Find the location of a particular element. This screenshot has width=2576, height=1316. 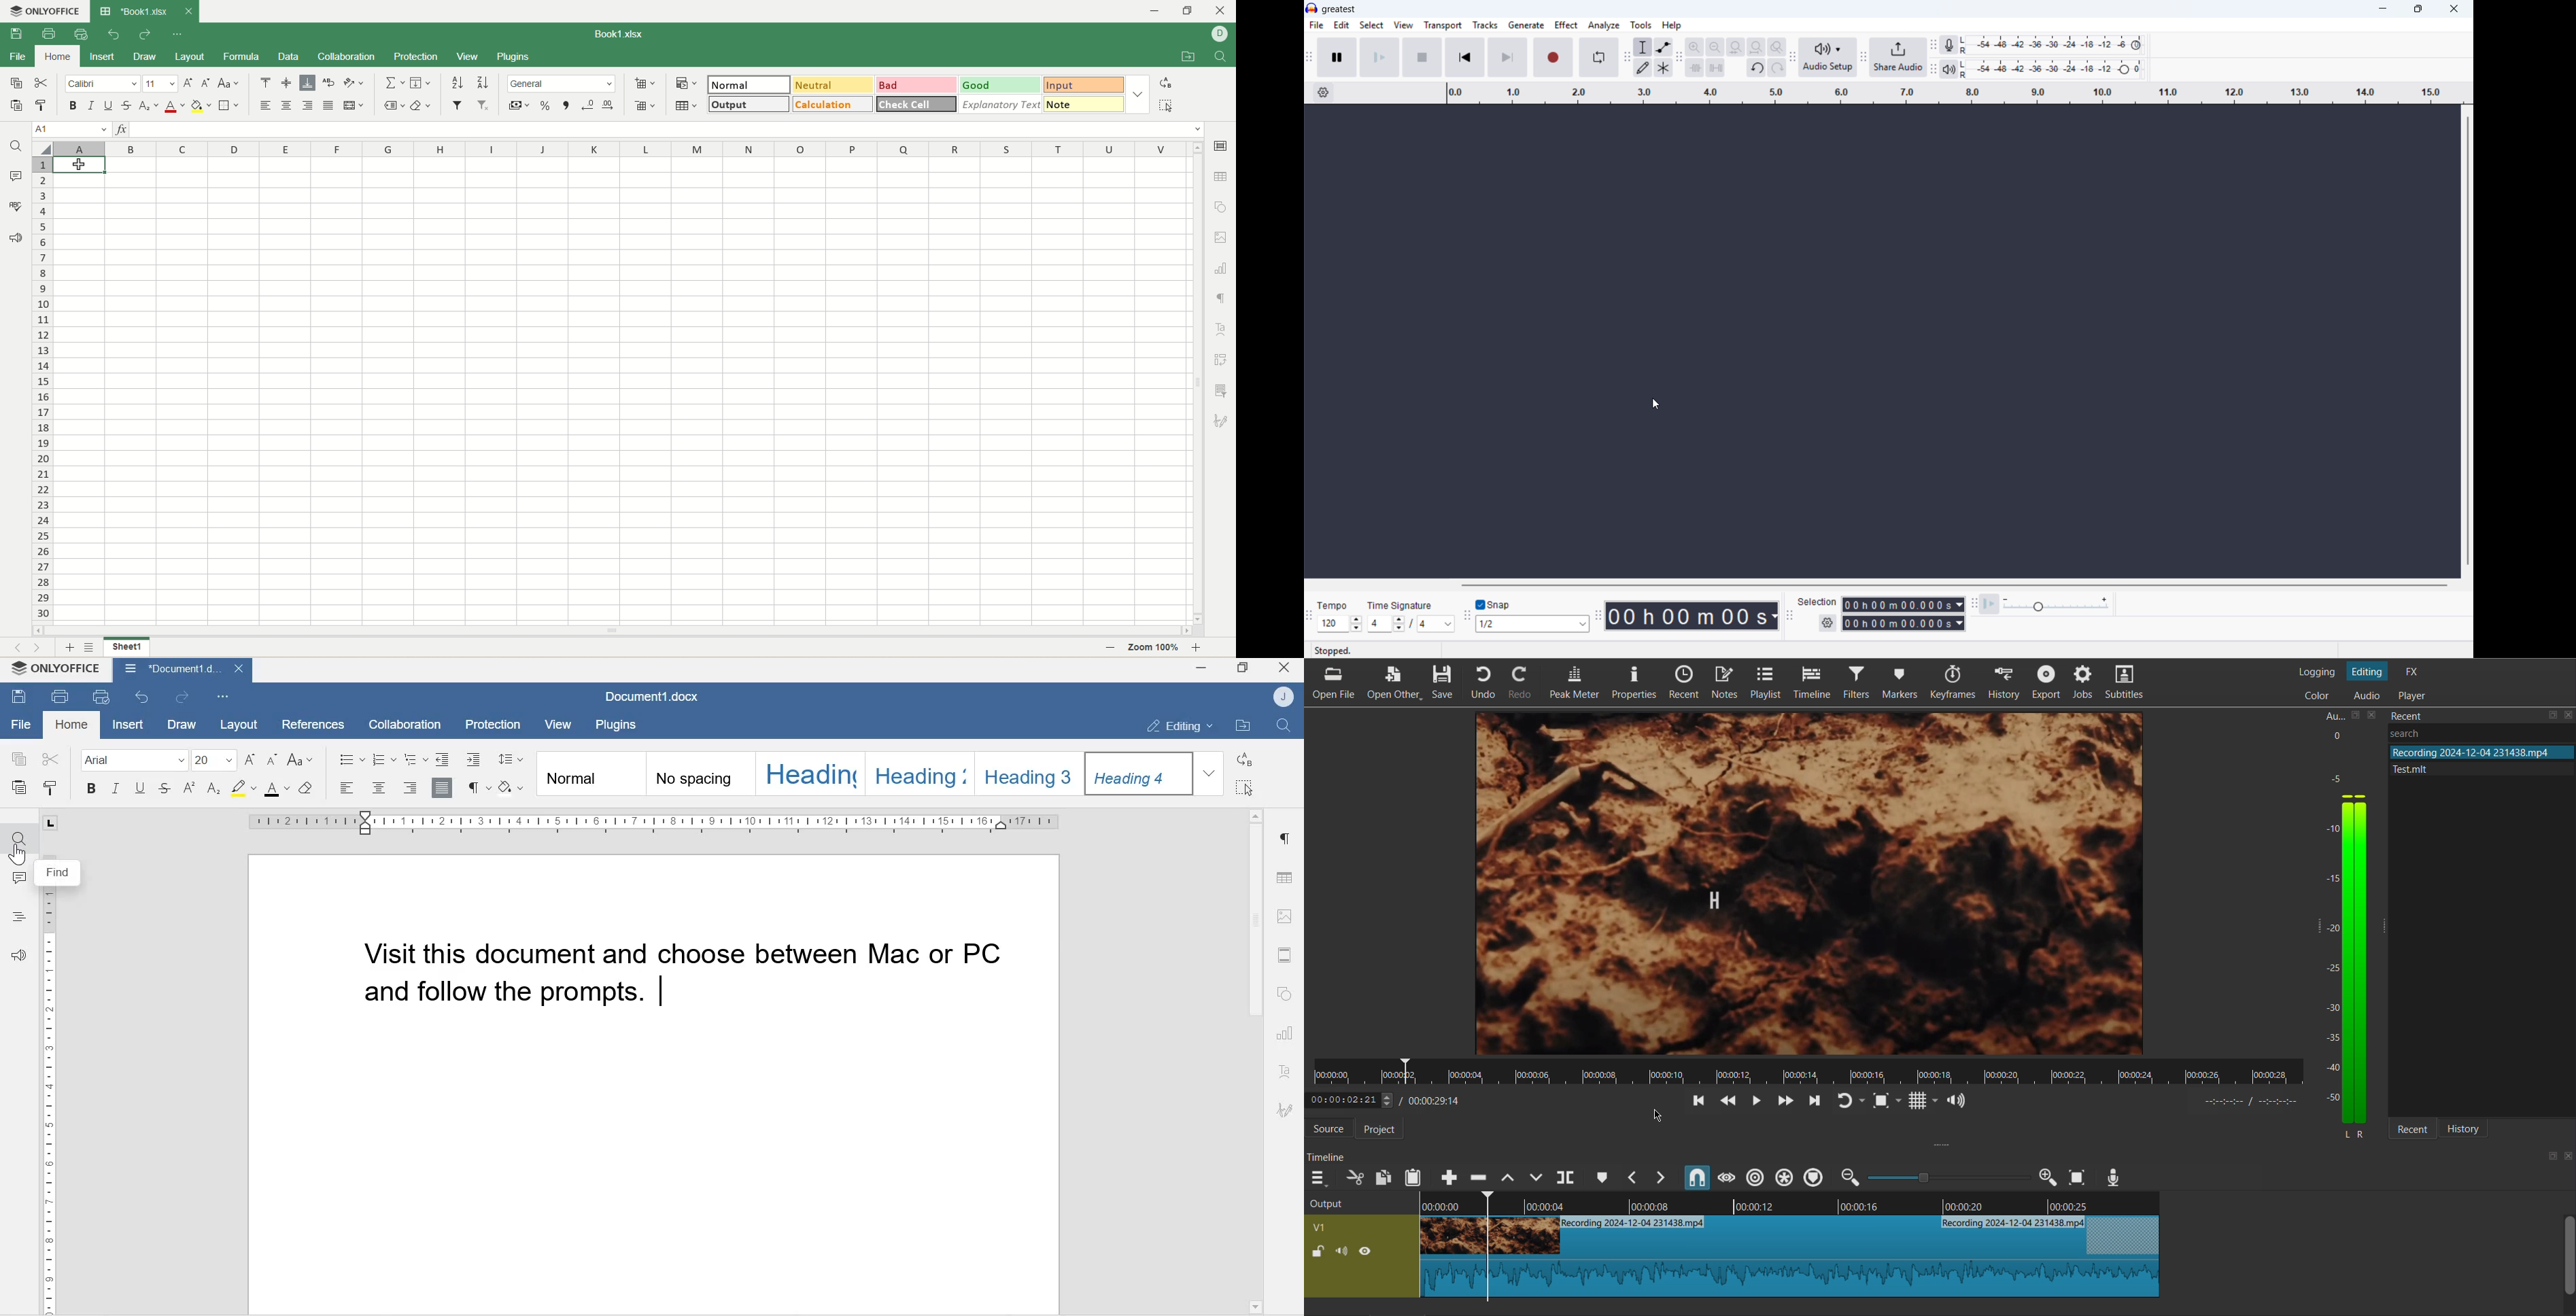

Set tempo  is located at coordinates (1340, 624).